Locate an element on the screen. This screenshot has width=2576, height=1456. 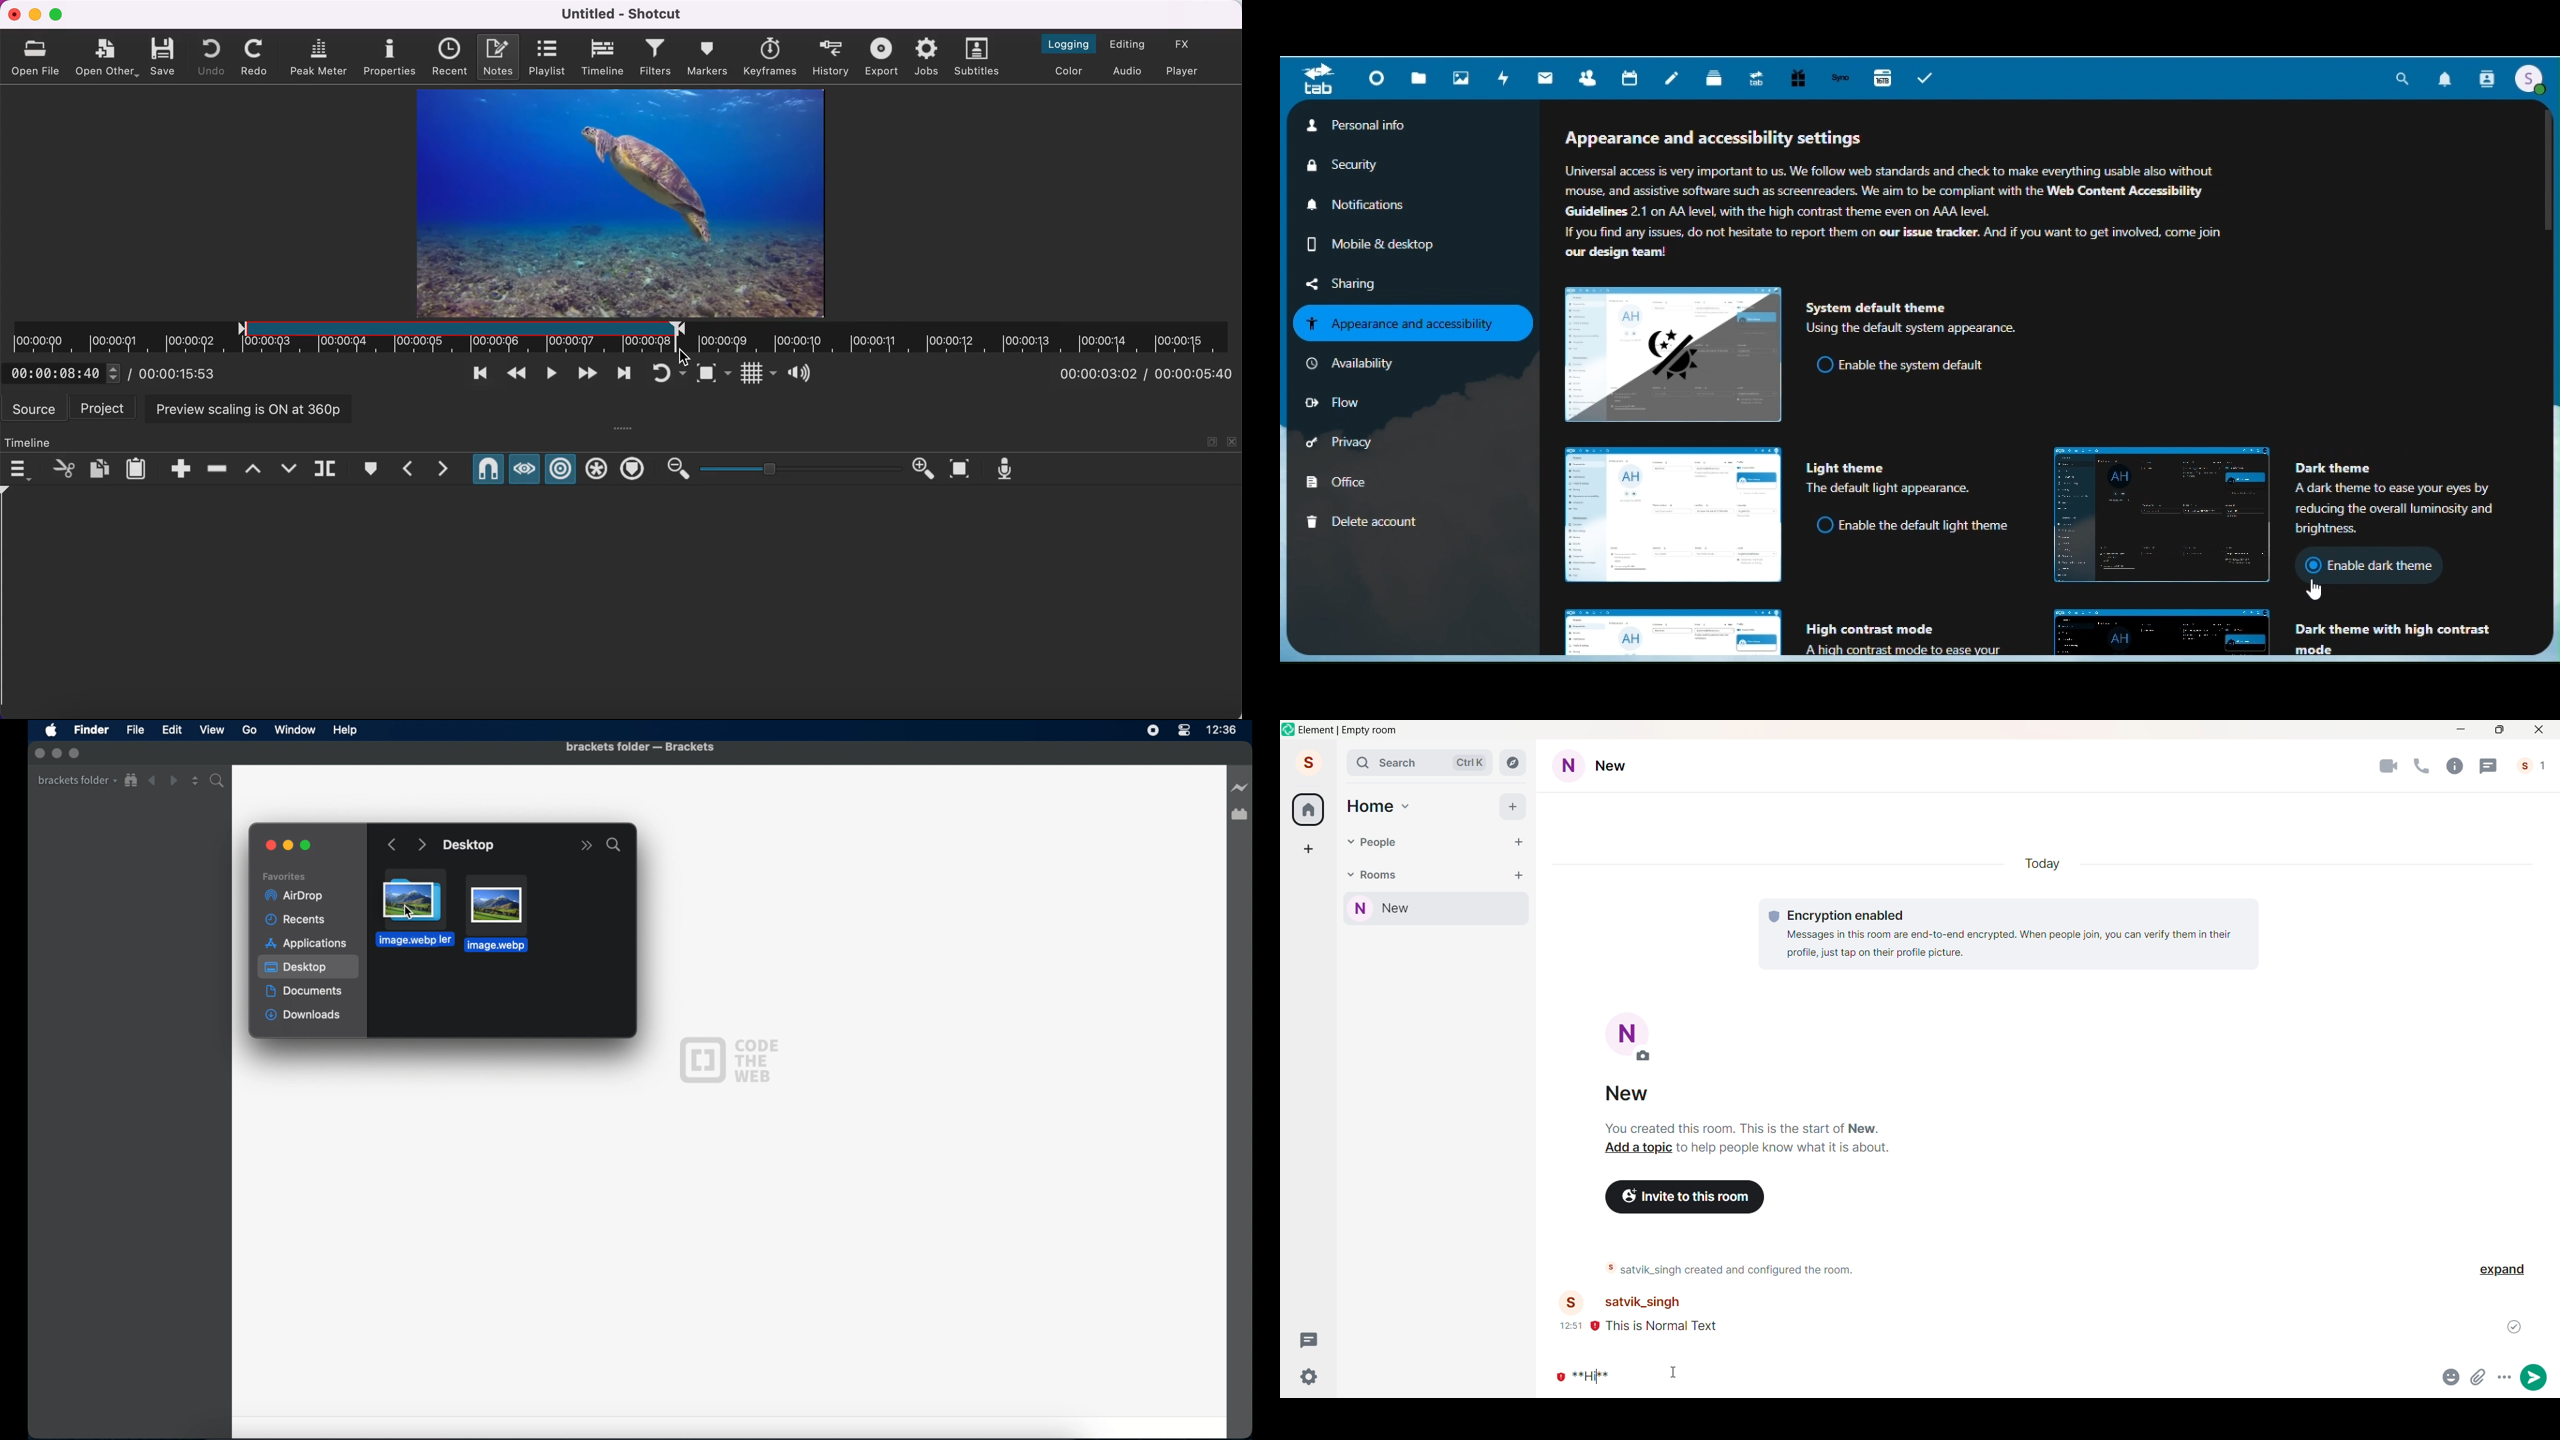
Vertical scroll bar is located at coordinates (2552, 256).